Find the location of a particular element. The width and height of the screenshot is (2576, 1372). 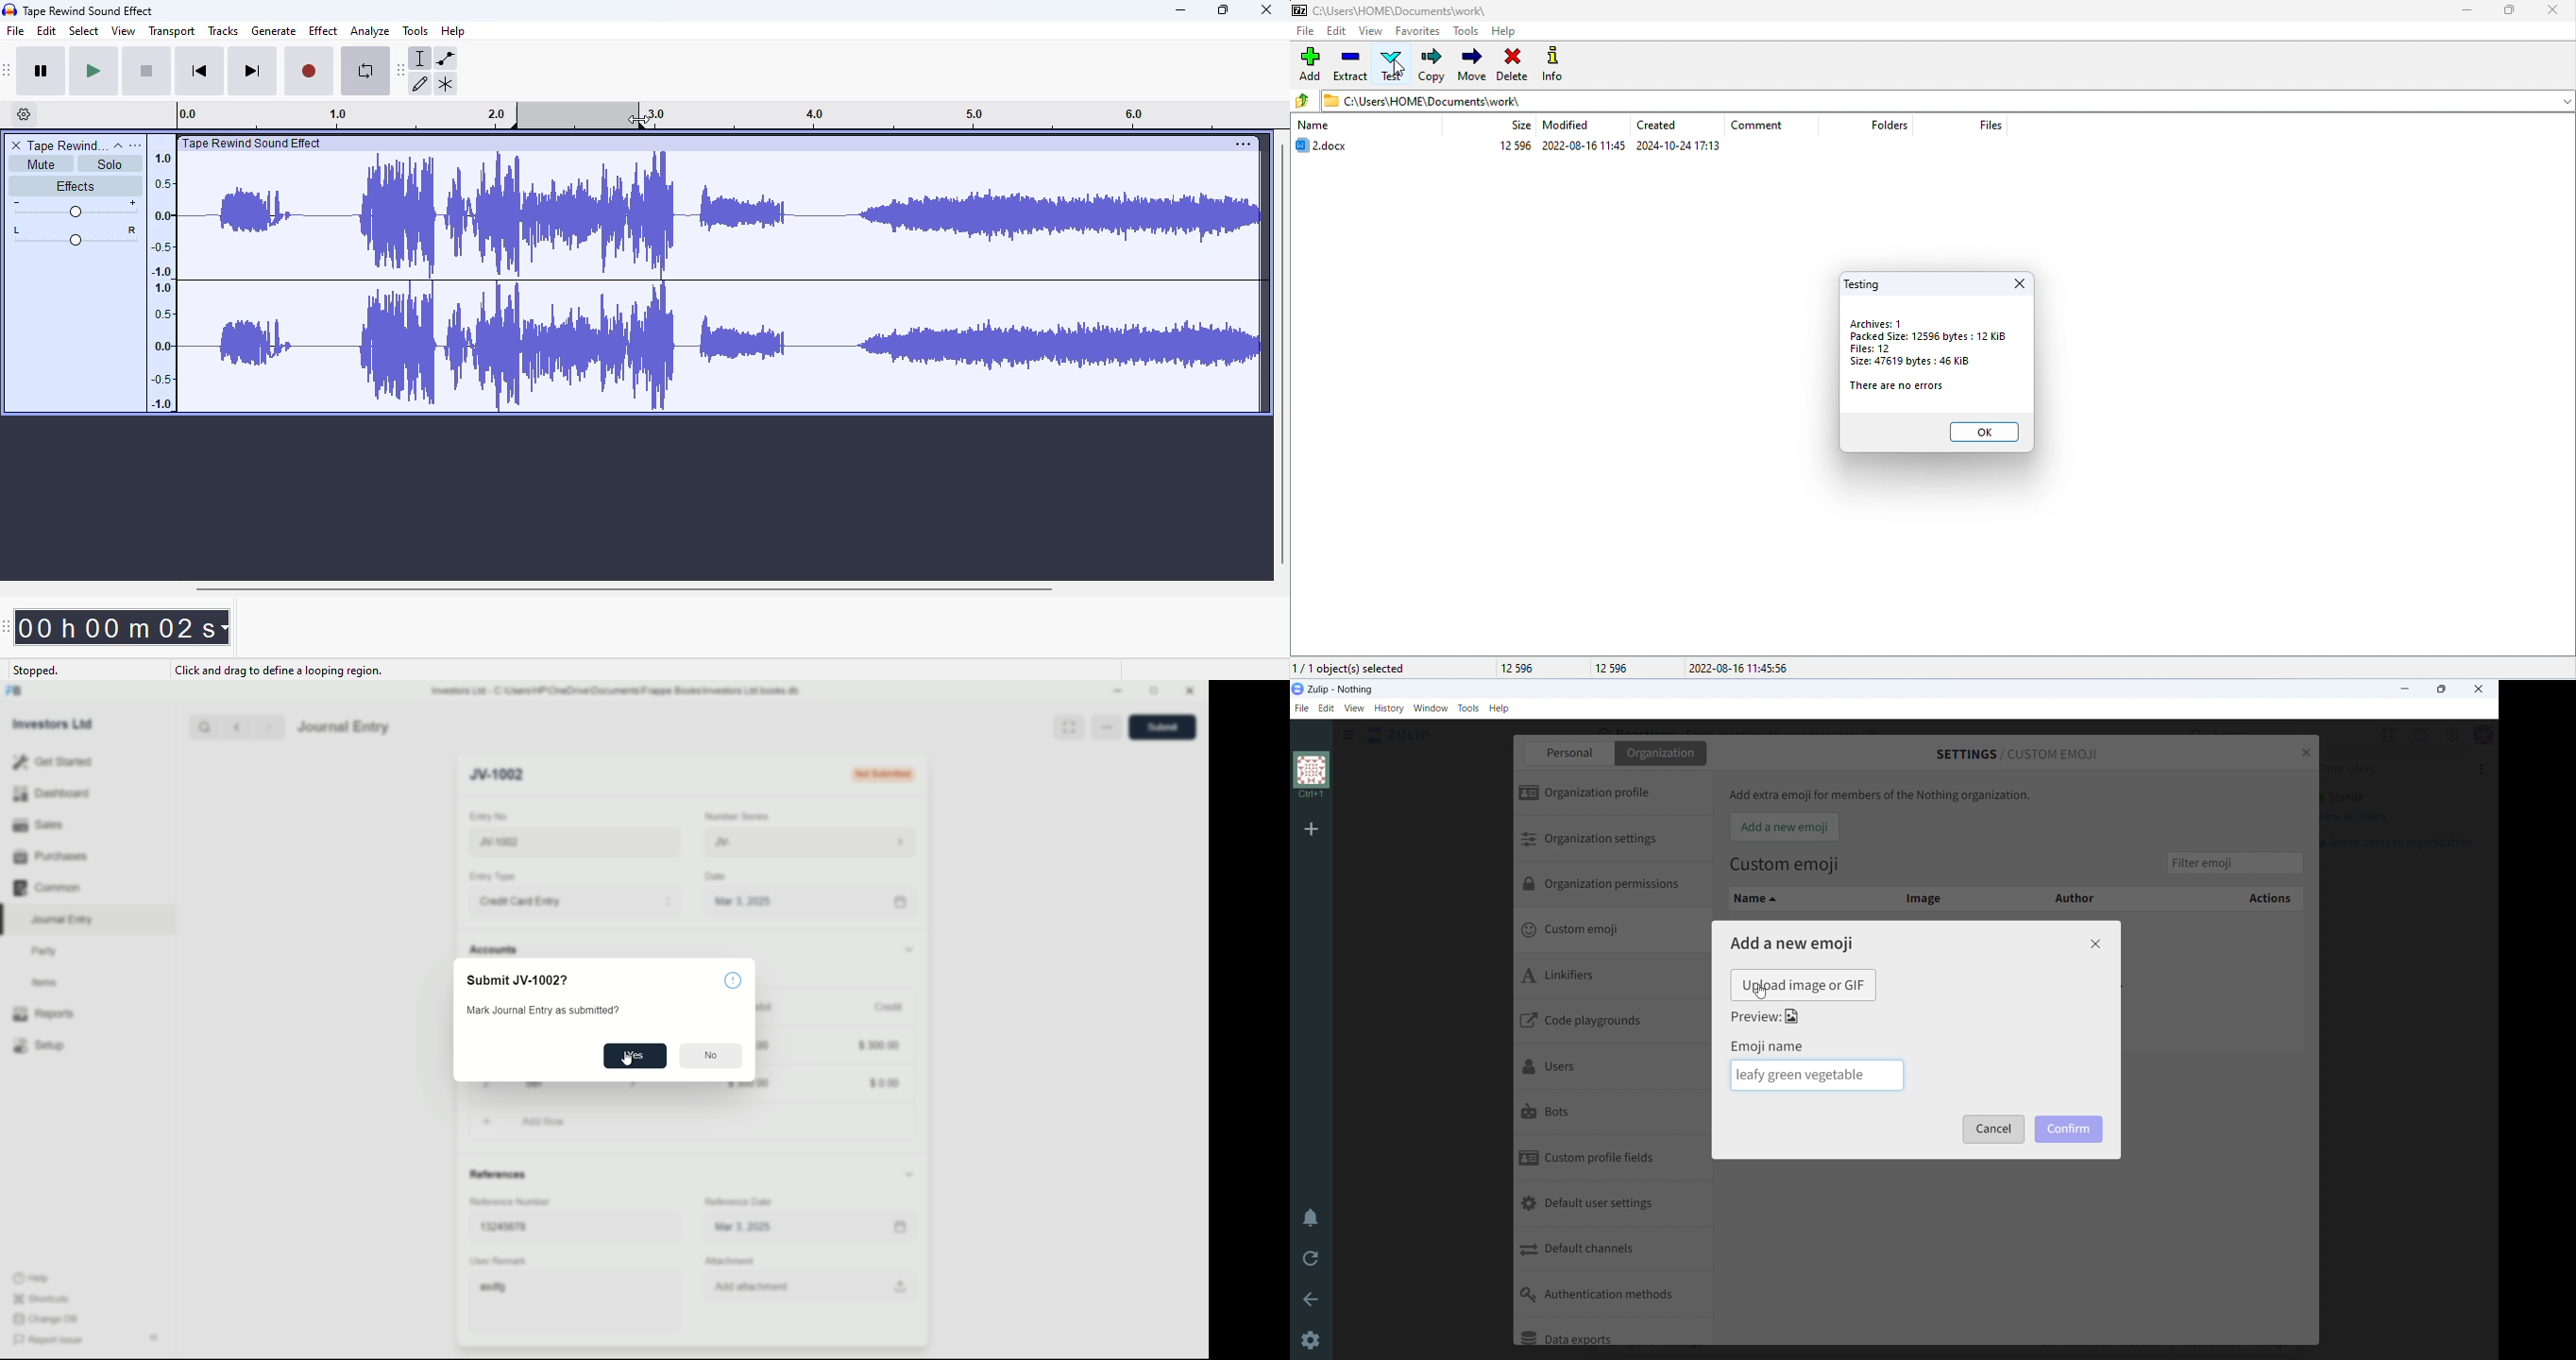

open sidebar menu is located at coordinates (1348, 735).